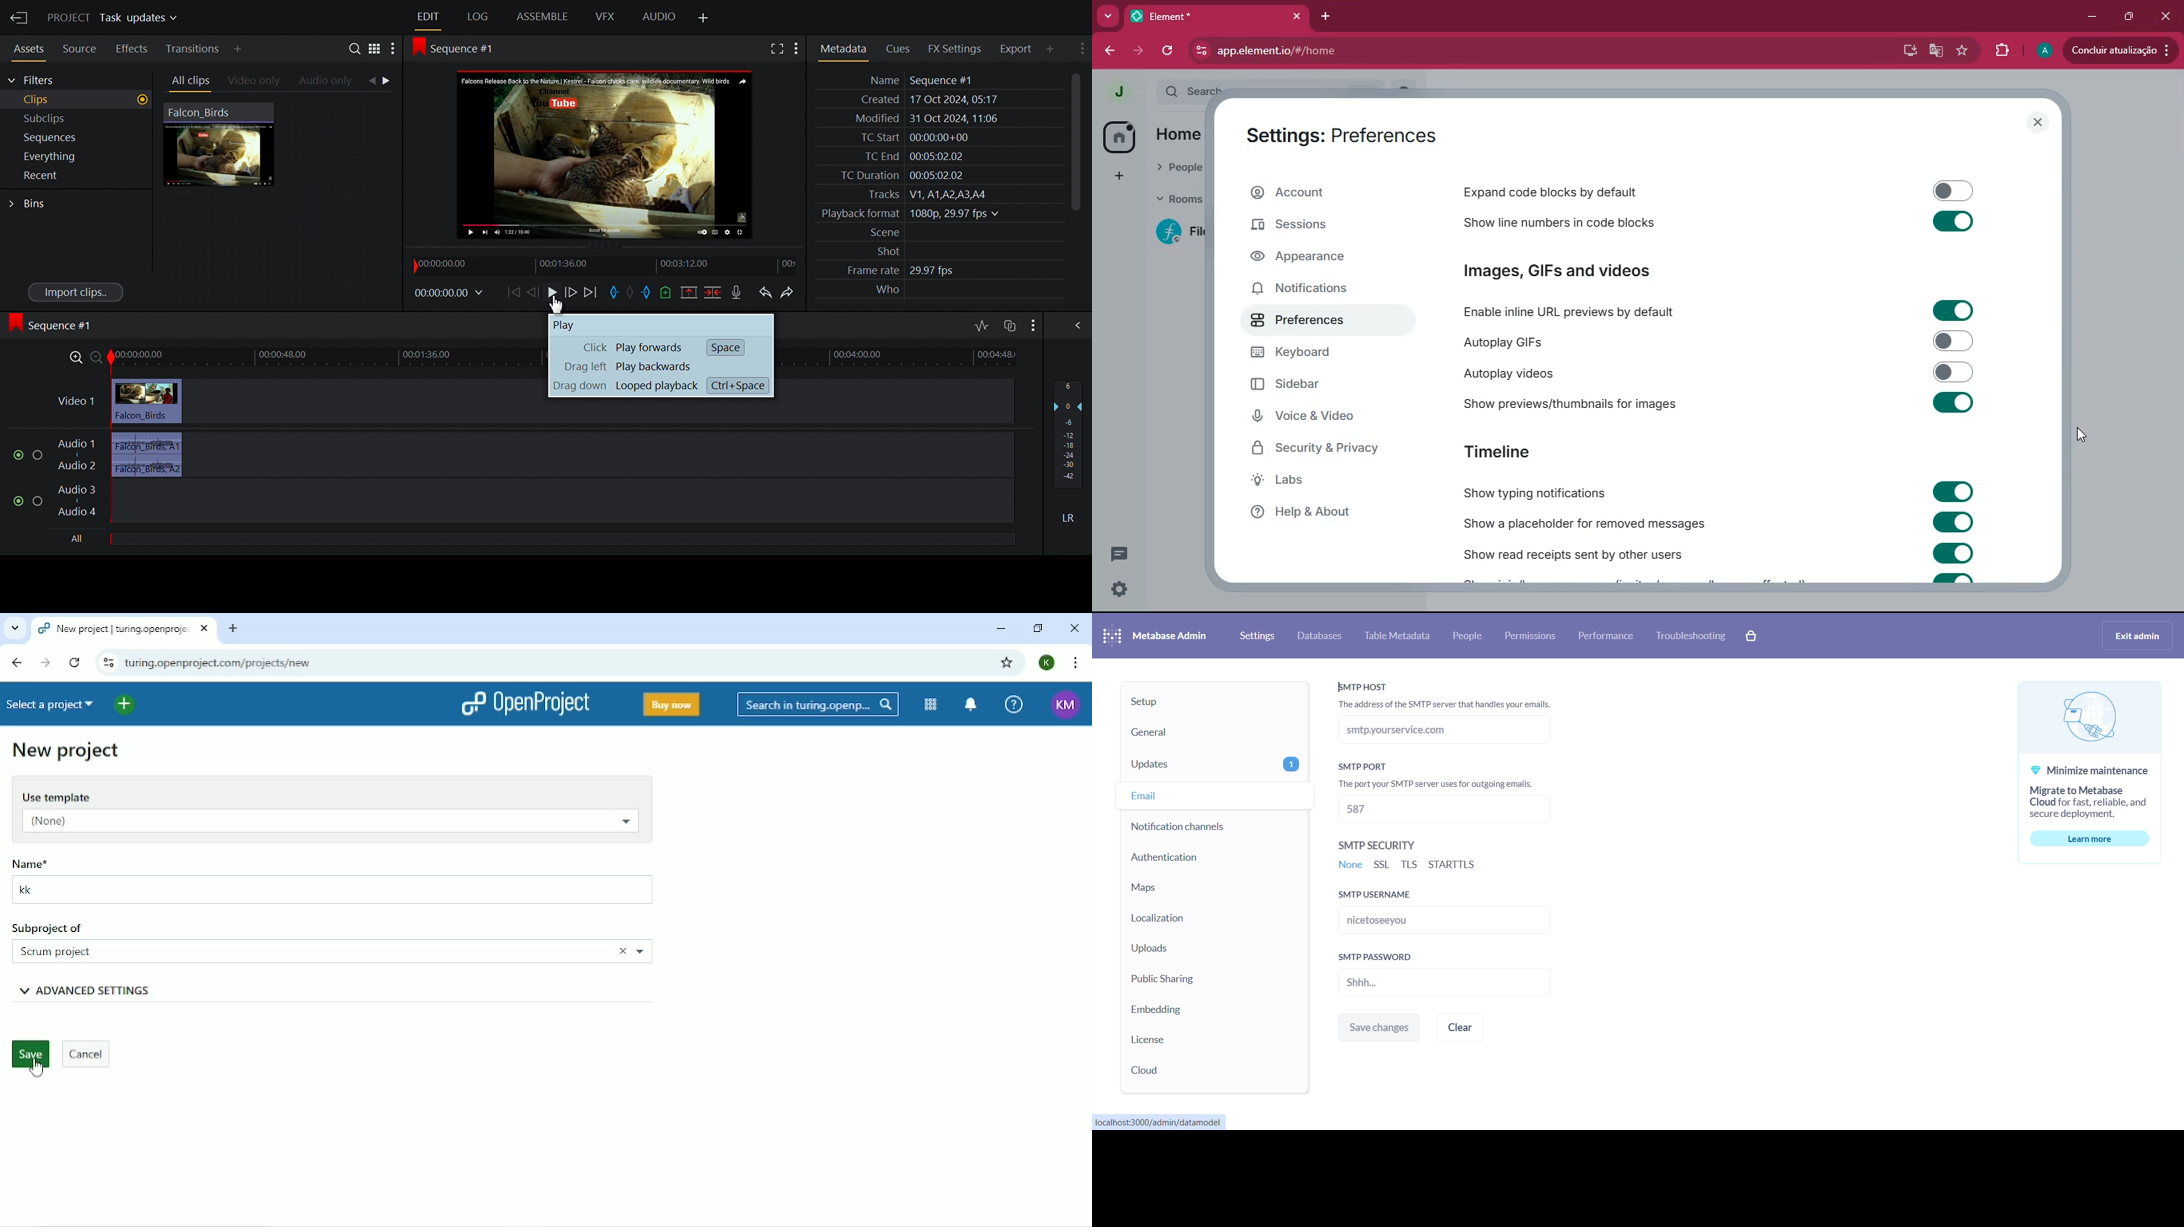 The width and height of the screenshot is (2184, 1232). What do you see at coordinates (73, 118) in the screenshot?
I see `Subclips` at bounding box center [73, 118].